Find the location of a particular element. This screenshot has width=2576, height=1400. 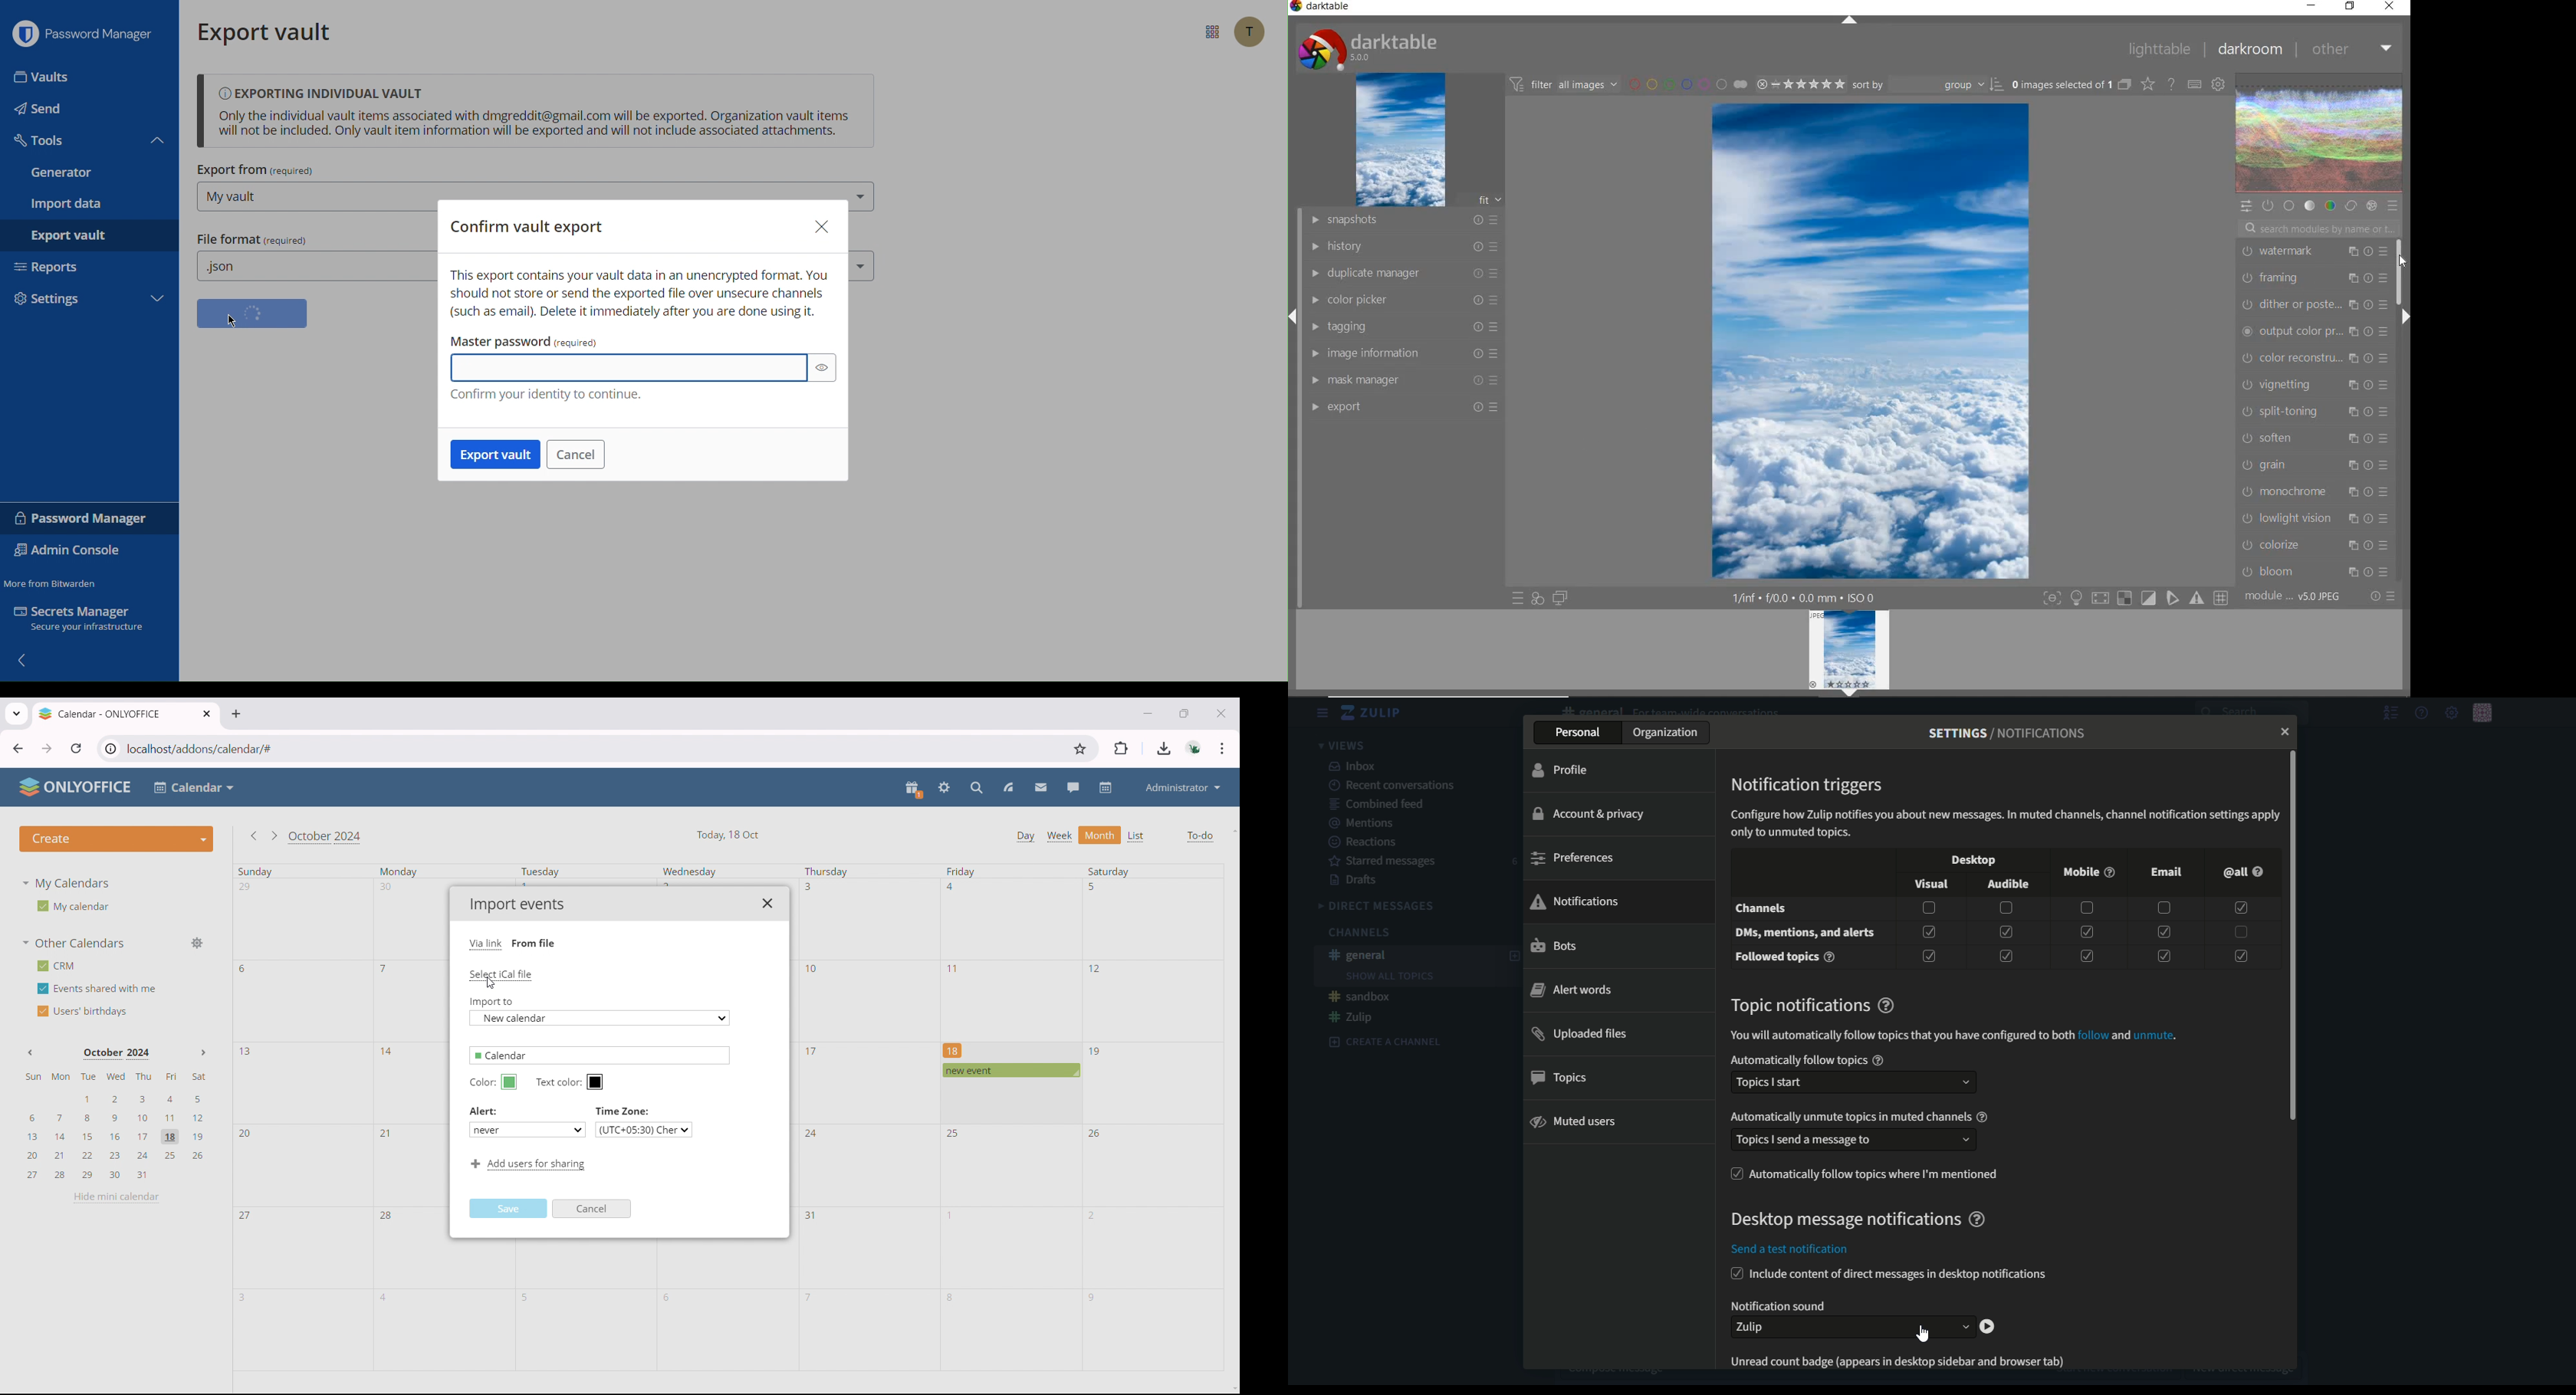

Master Password is located at coordinates (628, 369).